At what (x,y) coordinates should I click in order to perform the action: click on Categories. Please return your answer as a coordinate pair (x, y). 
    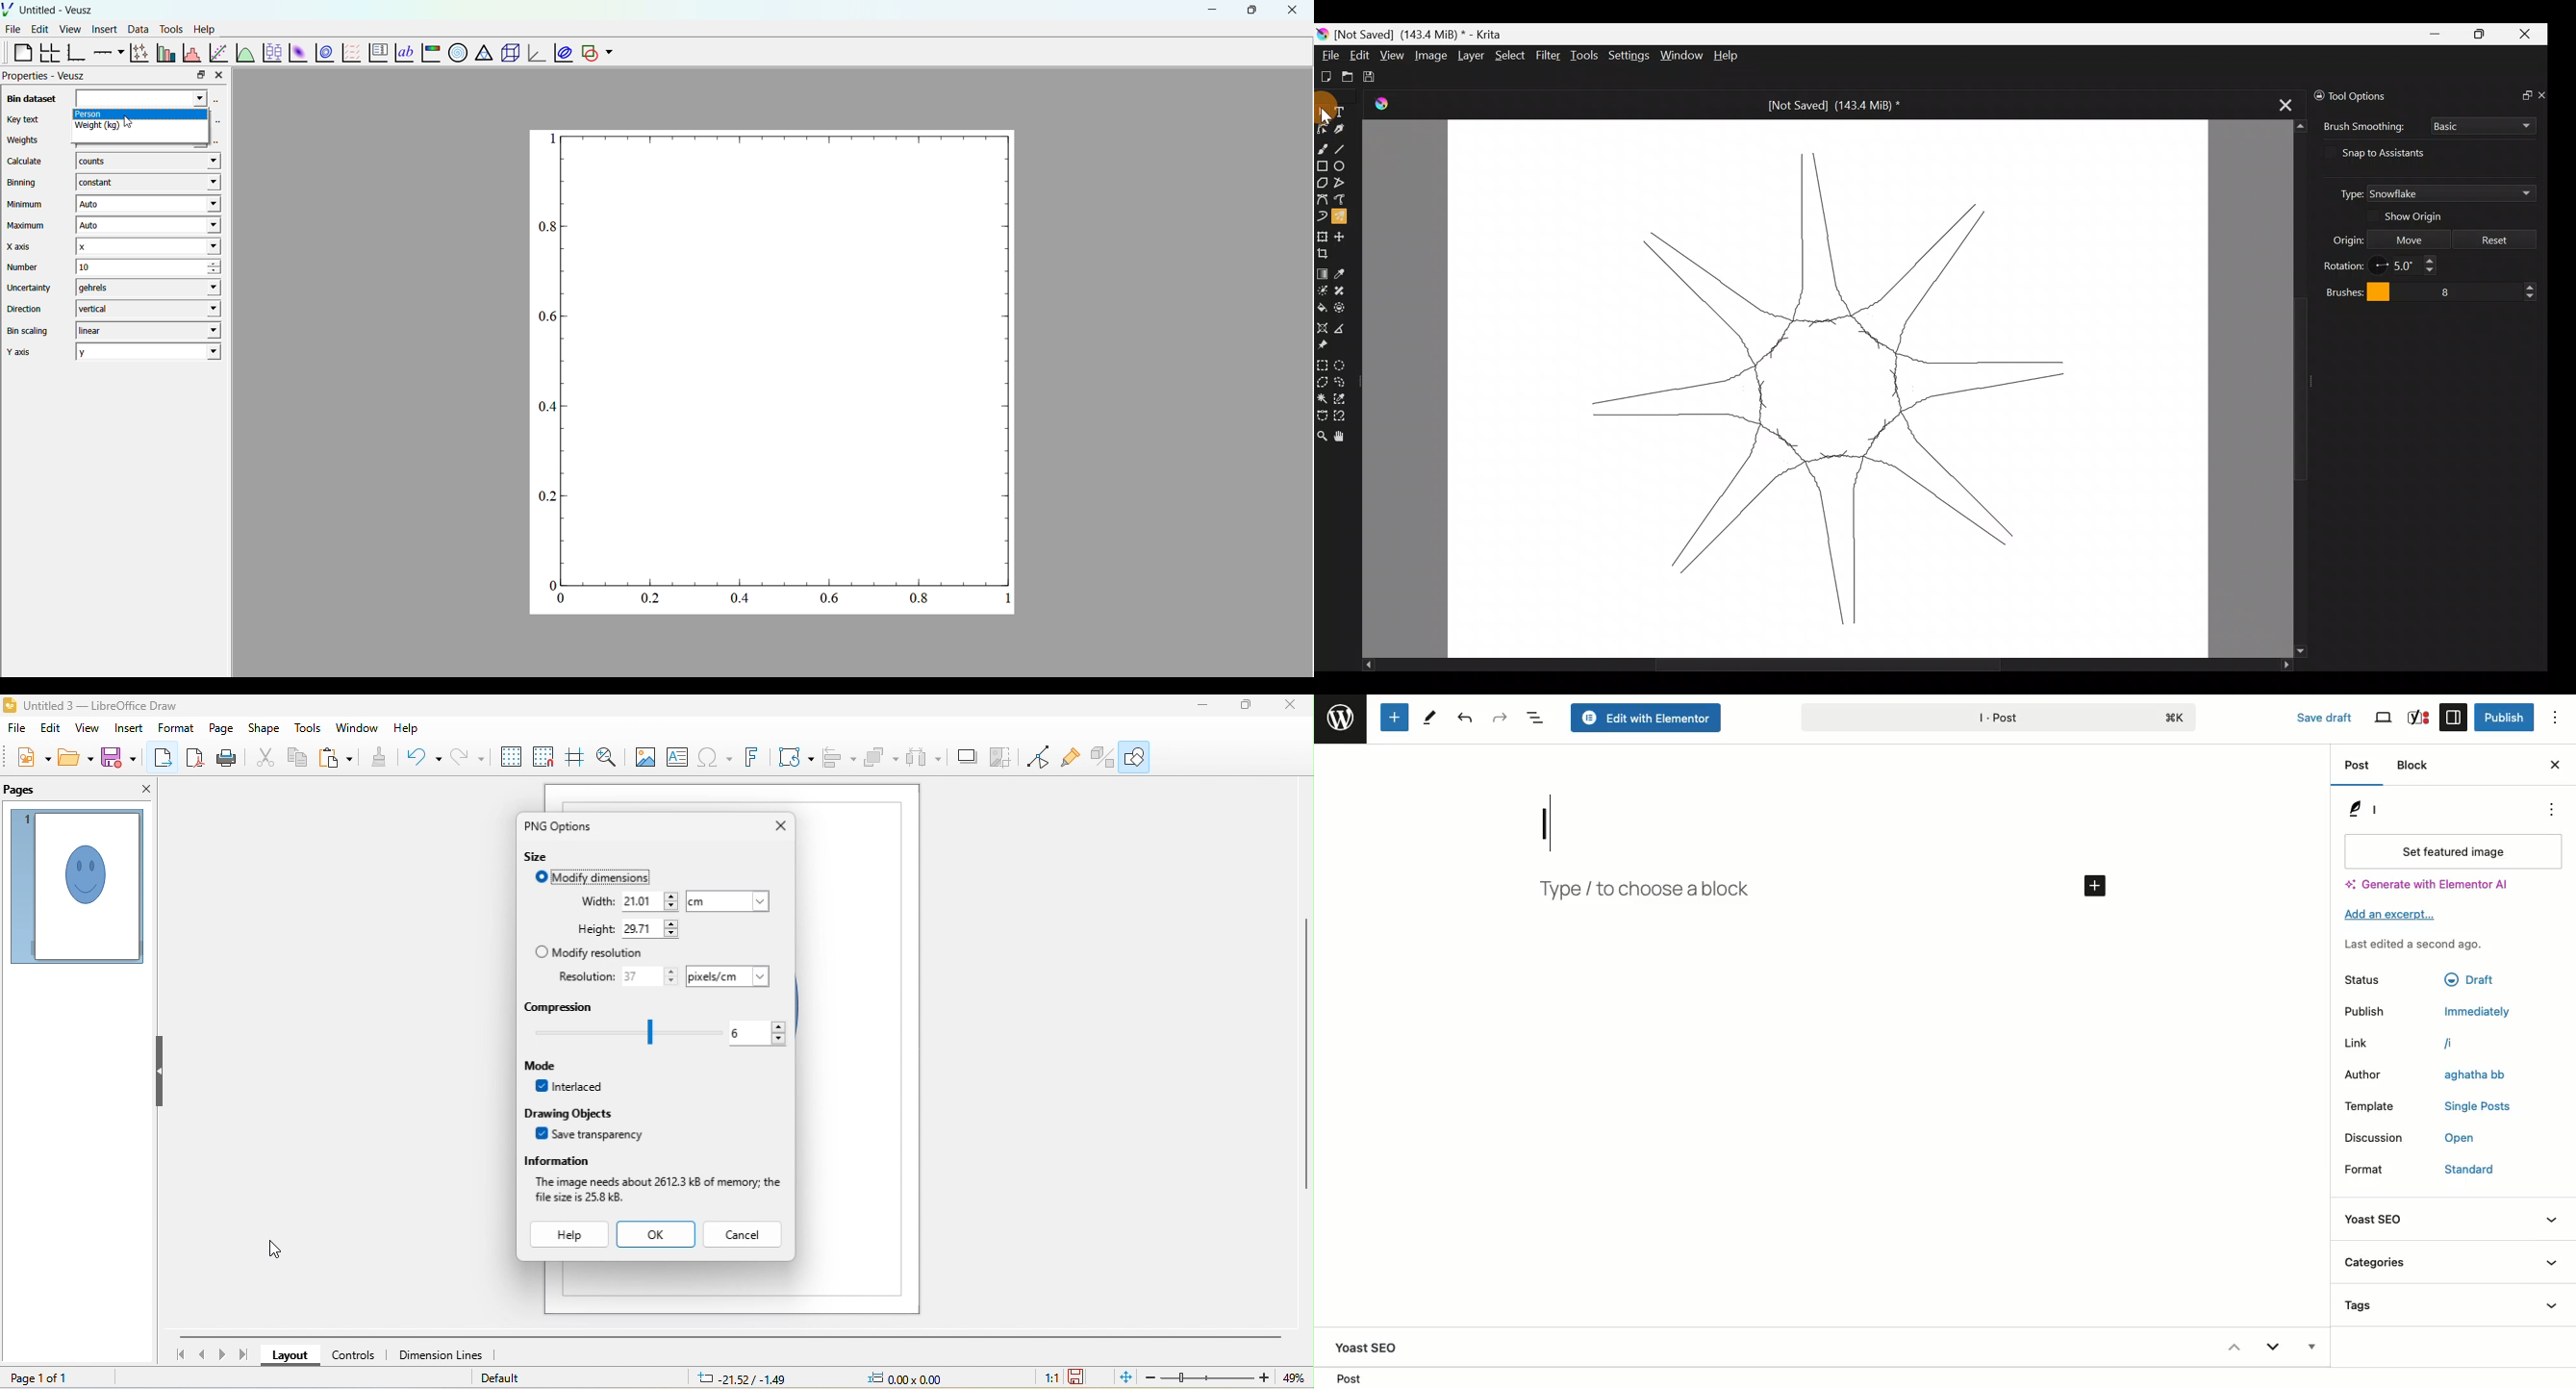
    Looking at the image, I should click on (2453, 1264).